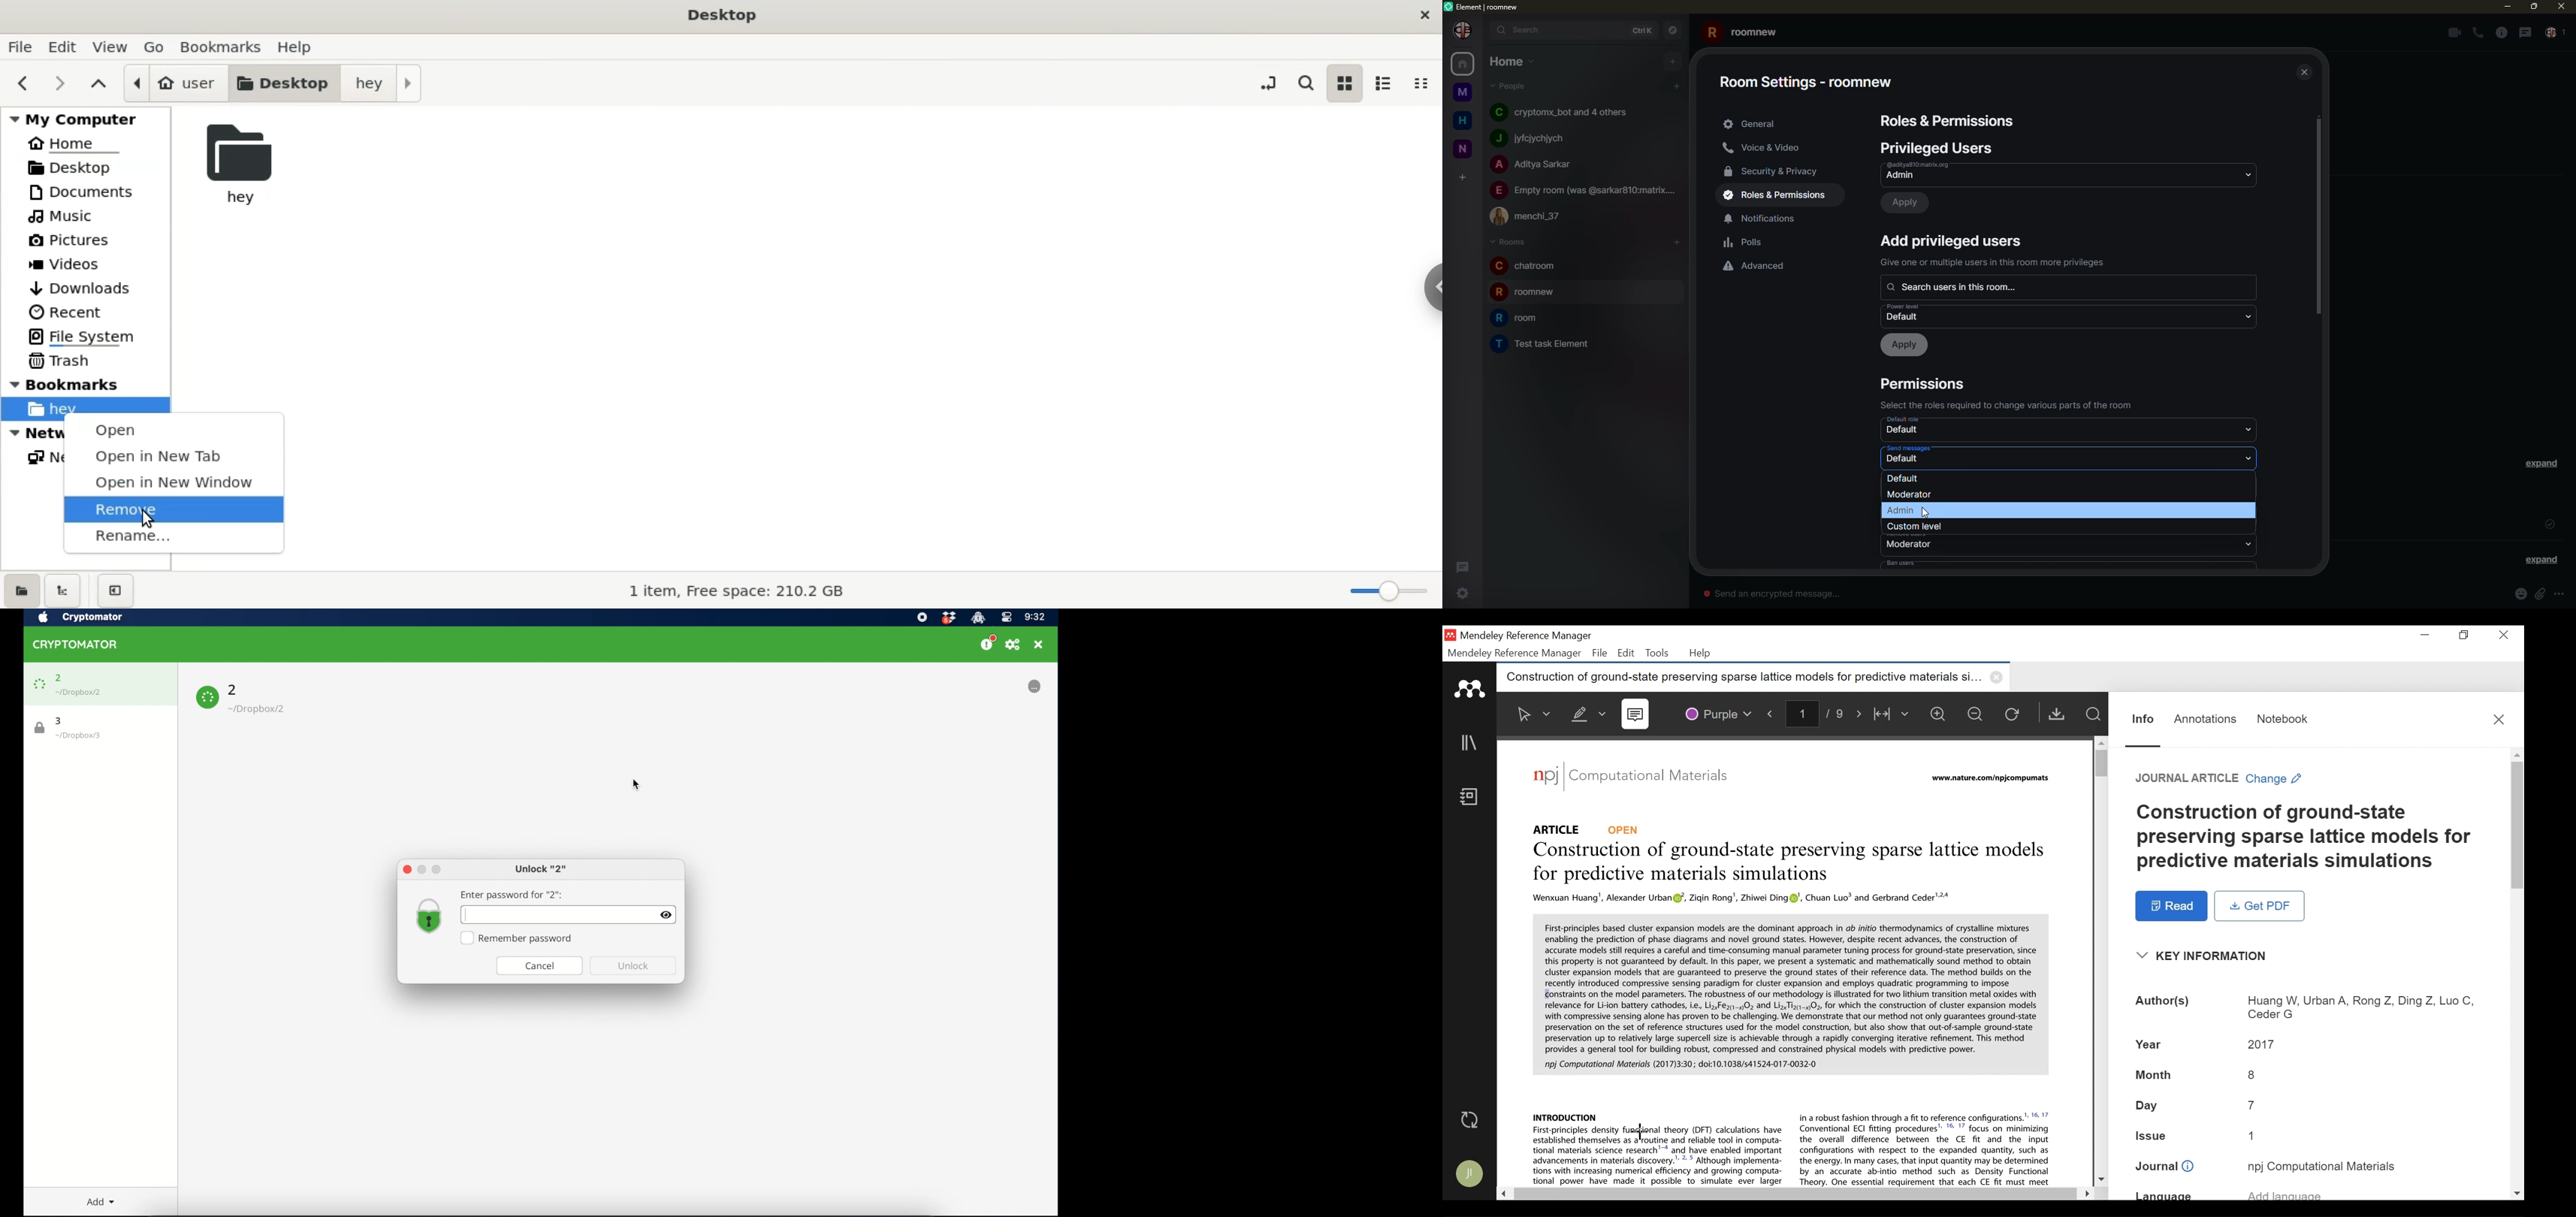 This screenshot has height=1232, width=2576. Describe the element at coordinates (1521, 318) in the screenshot. I see `room` at that location.